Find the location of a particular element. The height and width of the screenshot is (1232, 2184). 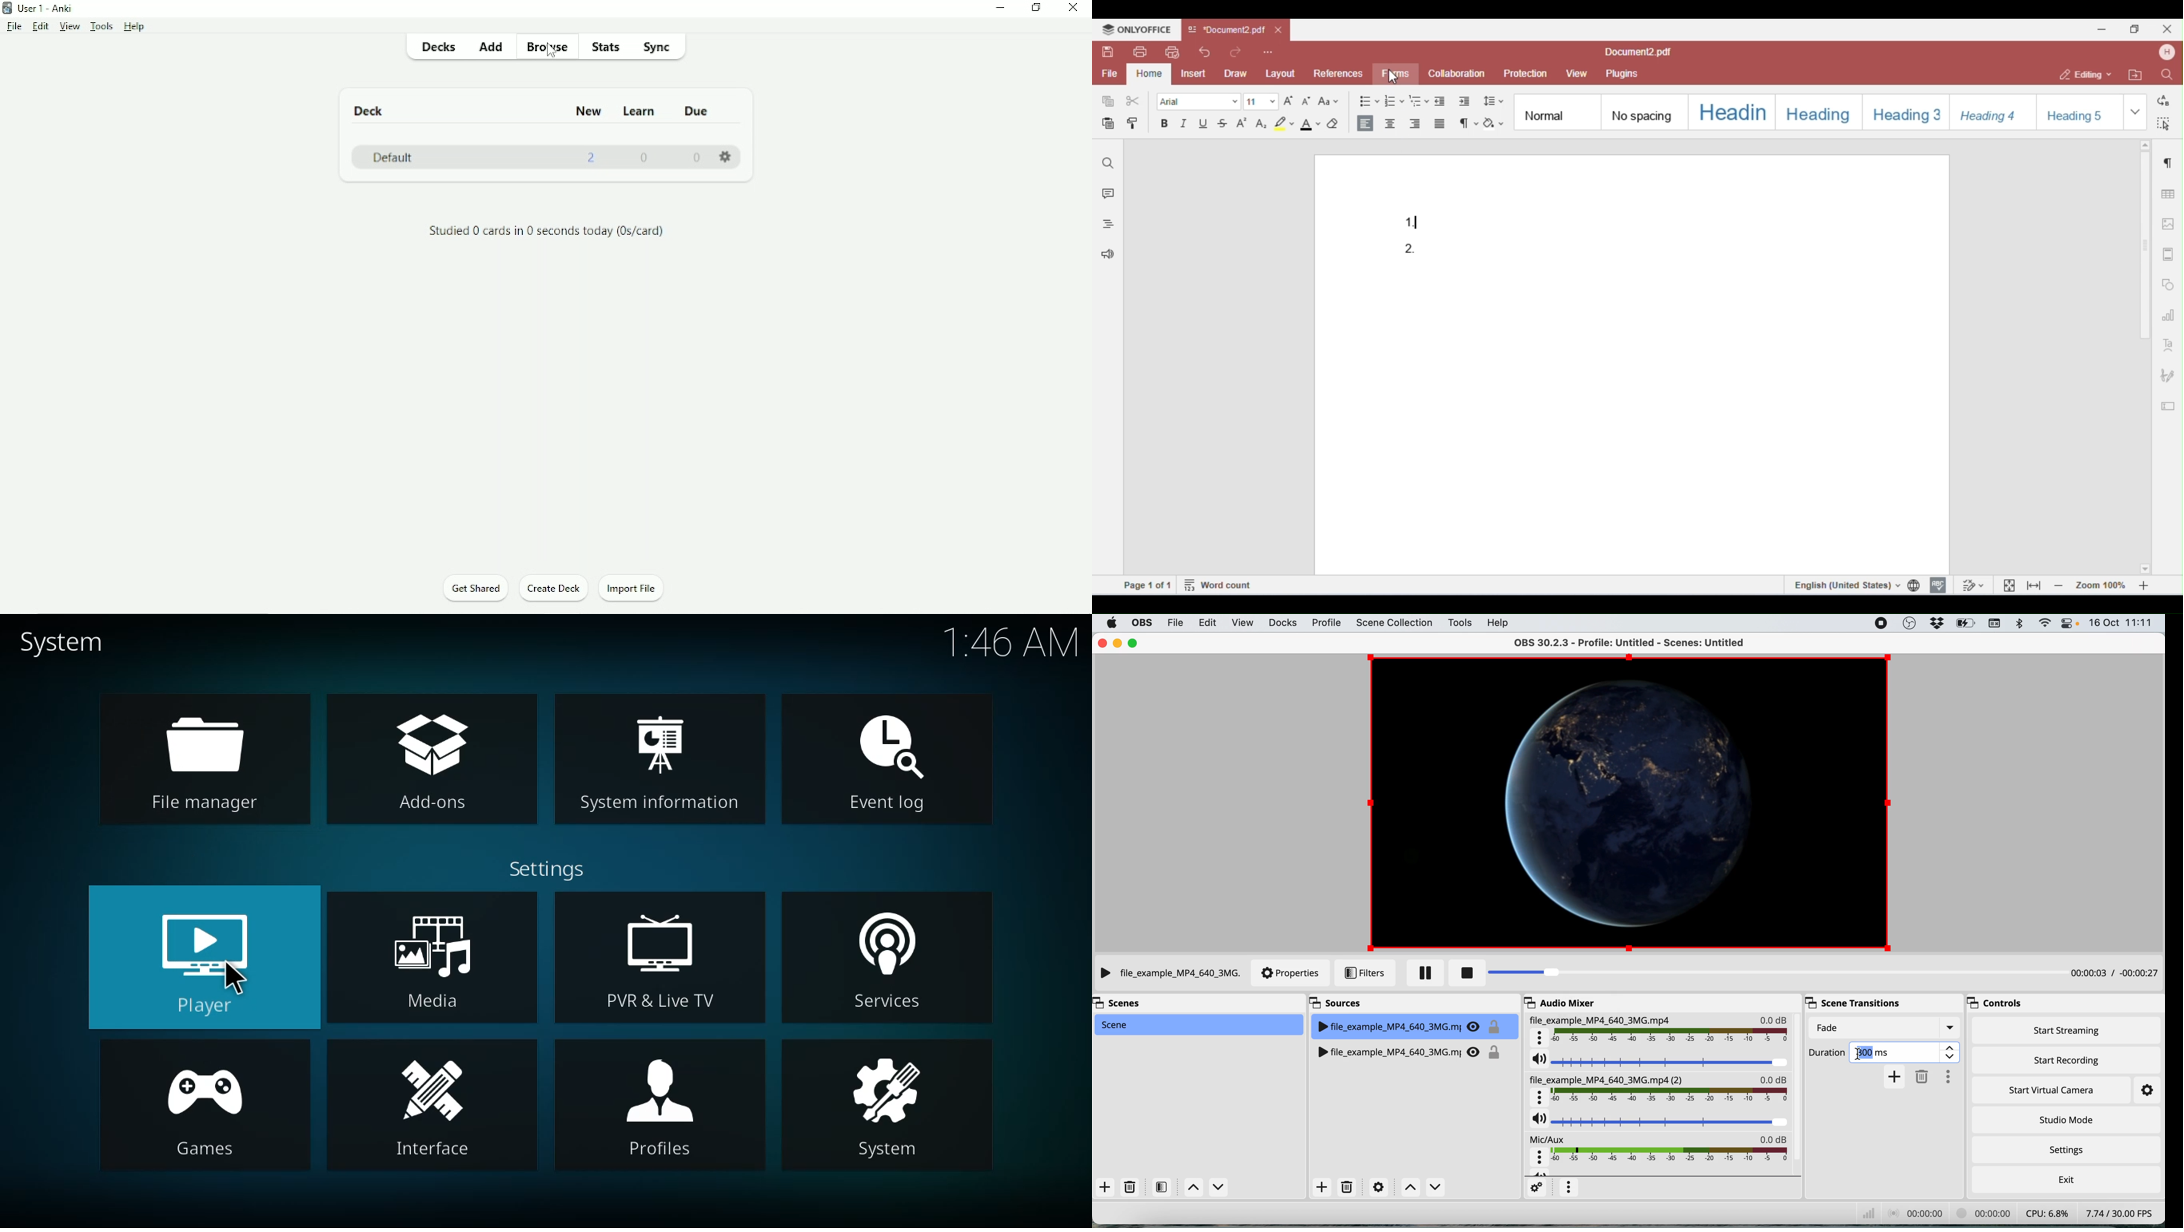

services is located at coordinates (890, 959).